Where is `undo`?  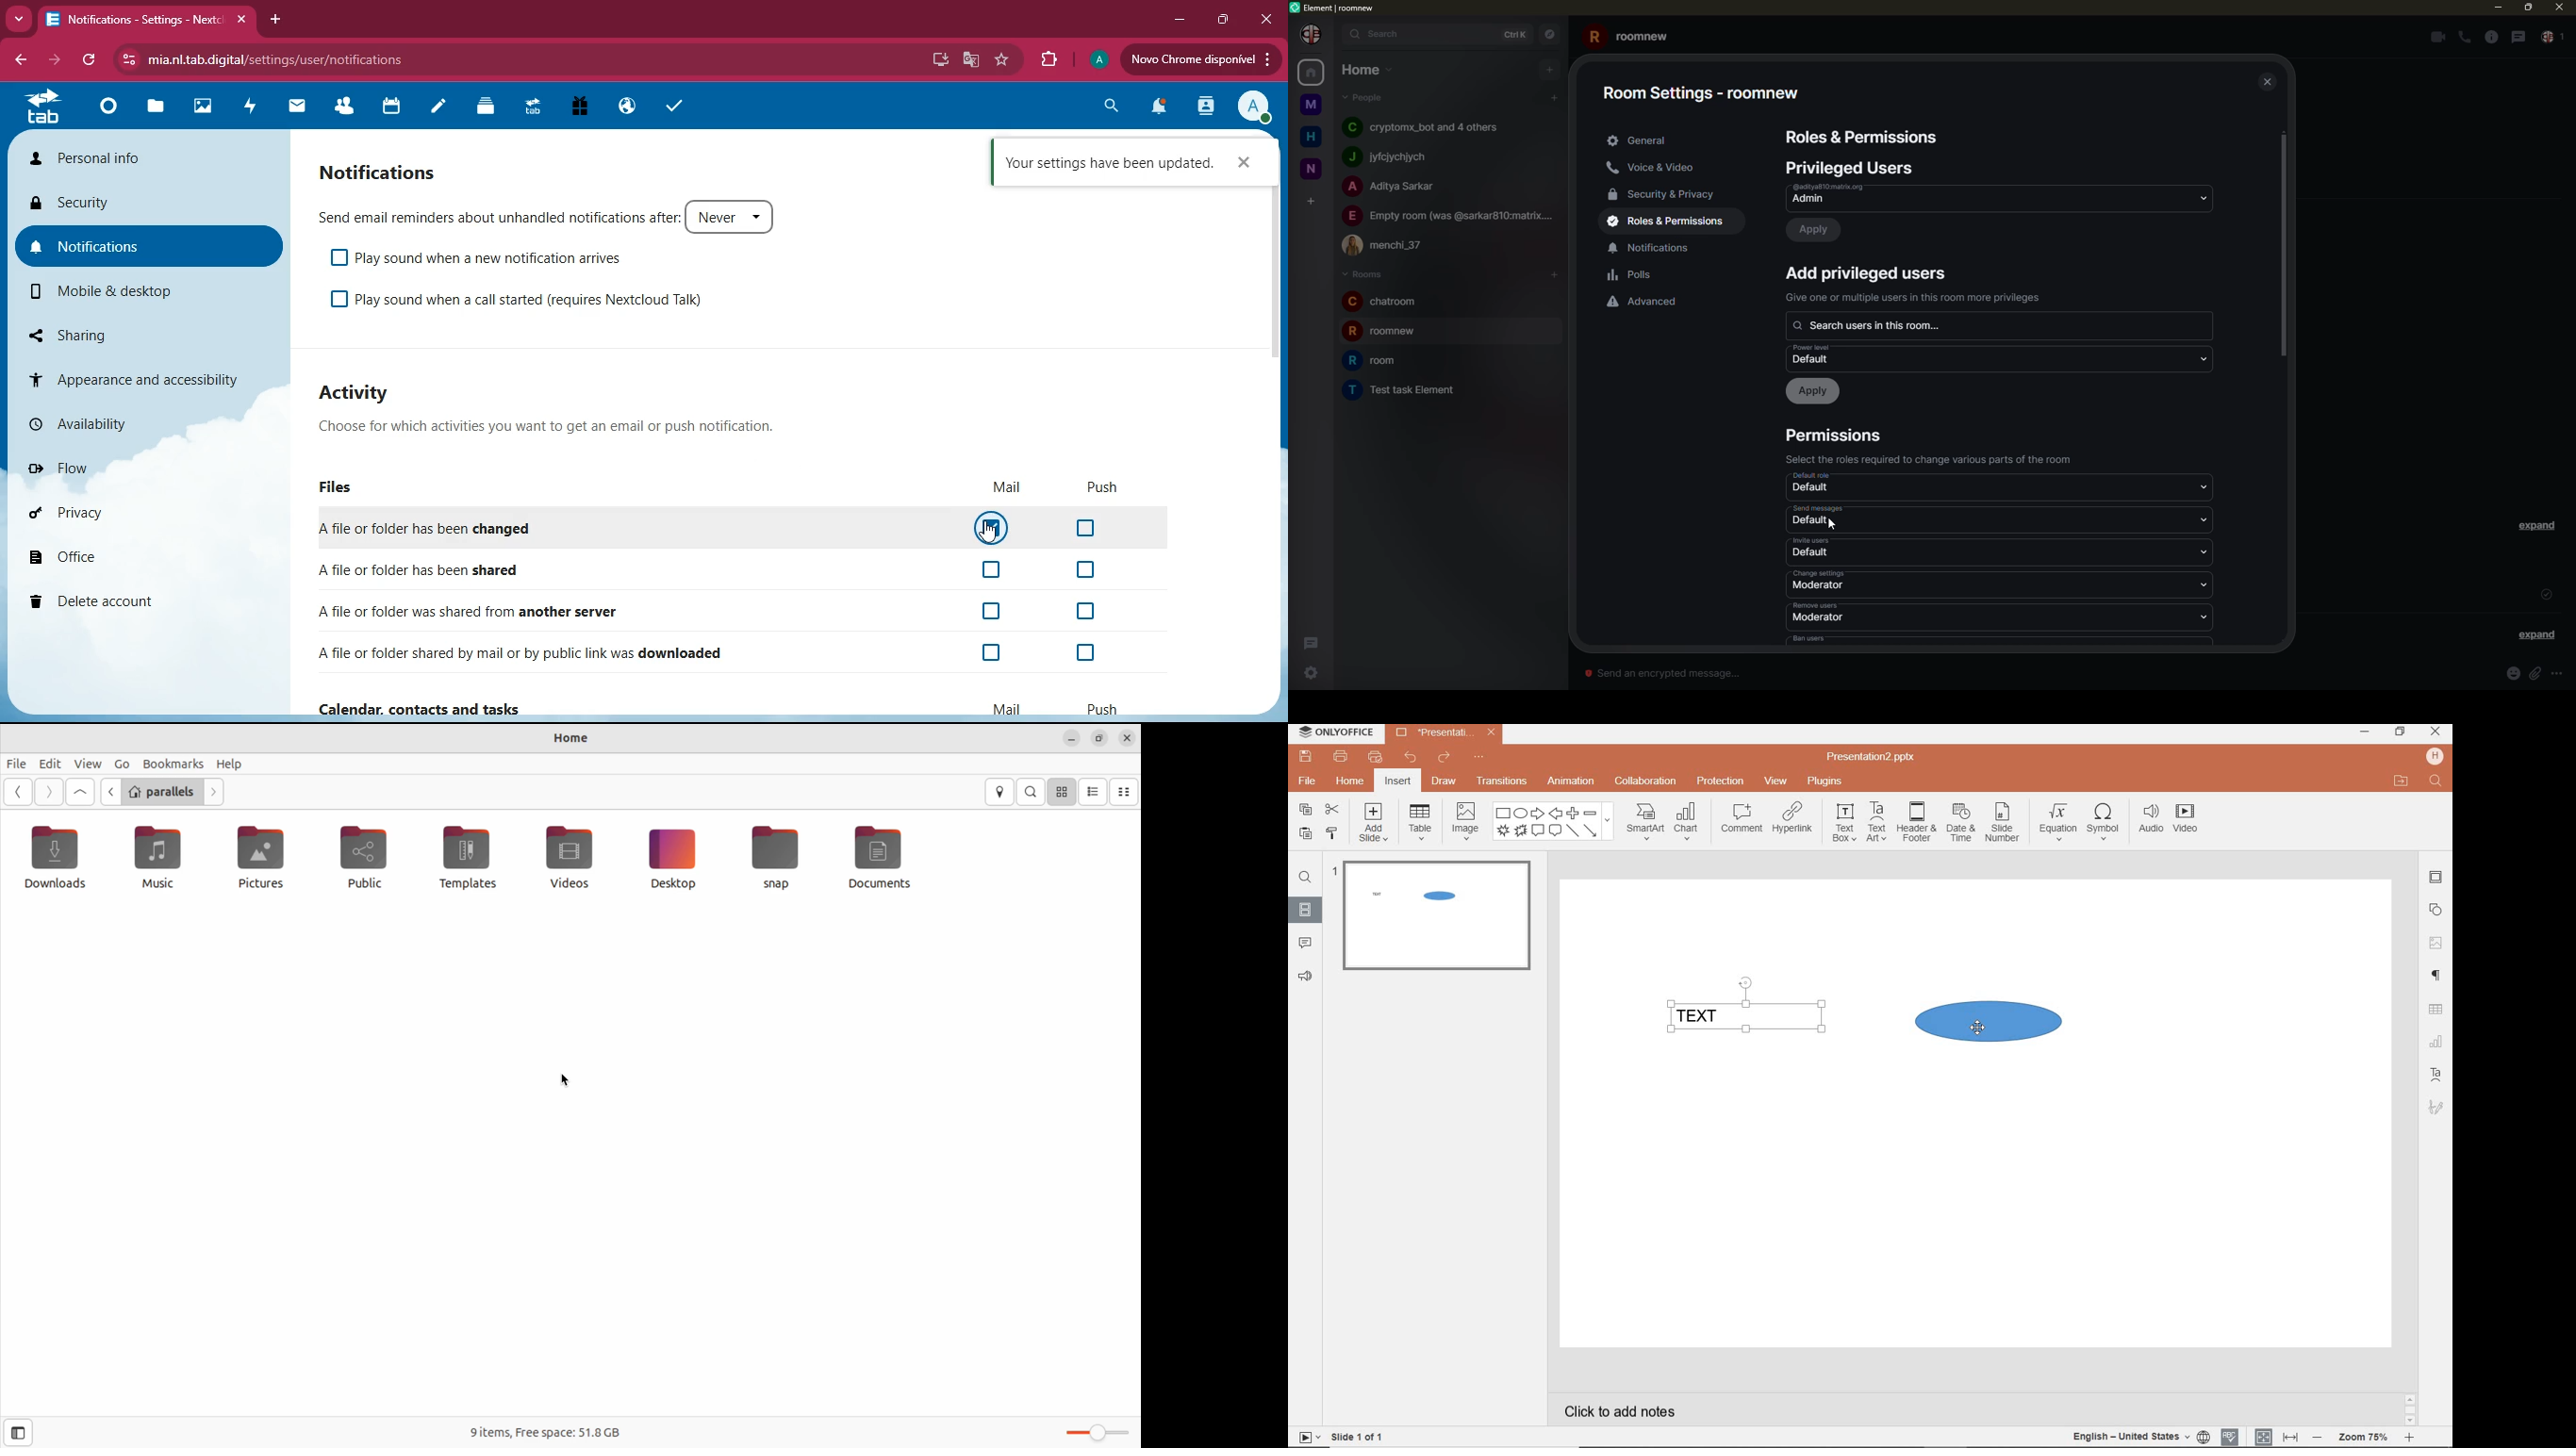
undo is located at coordinates (1406, 758).